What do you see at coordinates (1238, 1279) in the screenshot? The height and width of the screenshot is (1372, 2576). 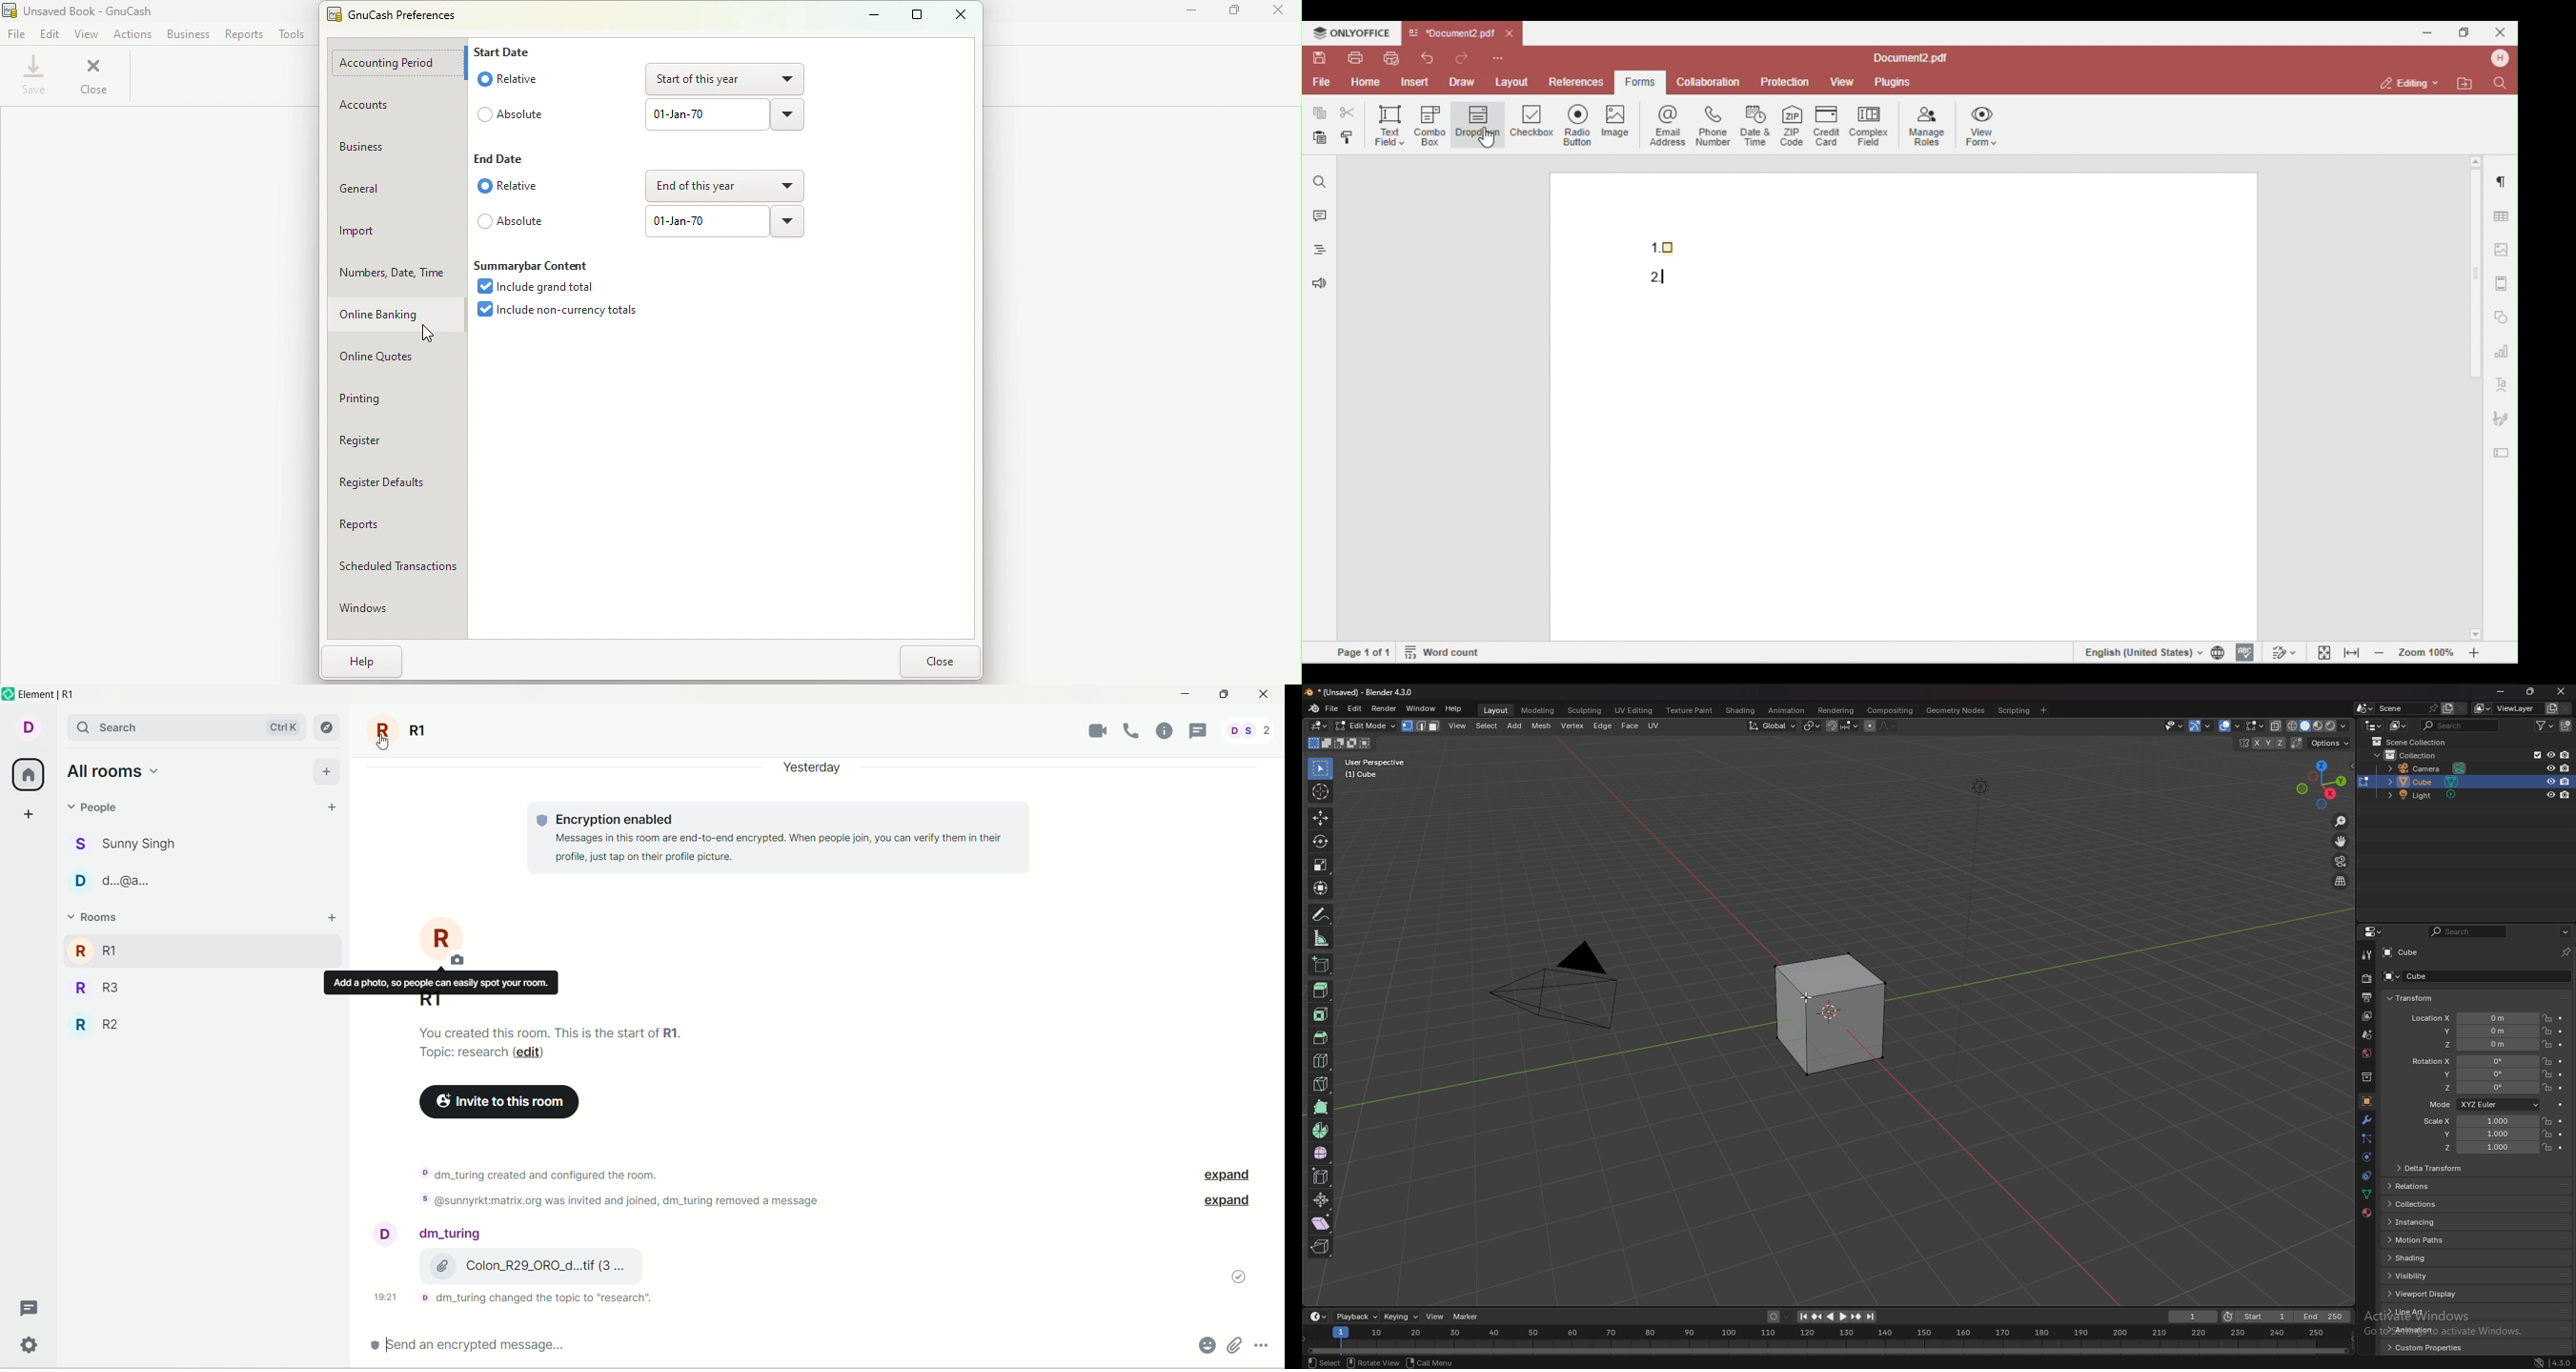 I see `message sent` at bounding box center [1238, 1279].